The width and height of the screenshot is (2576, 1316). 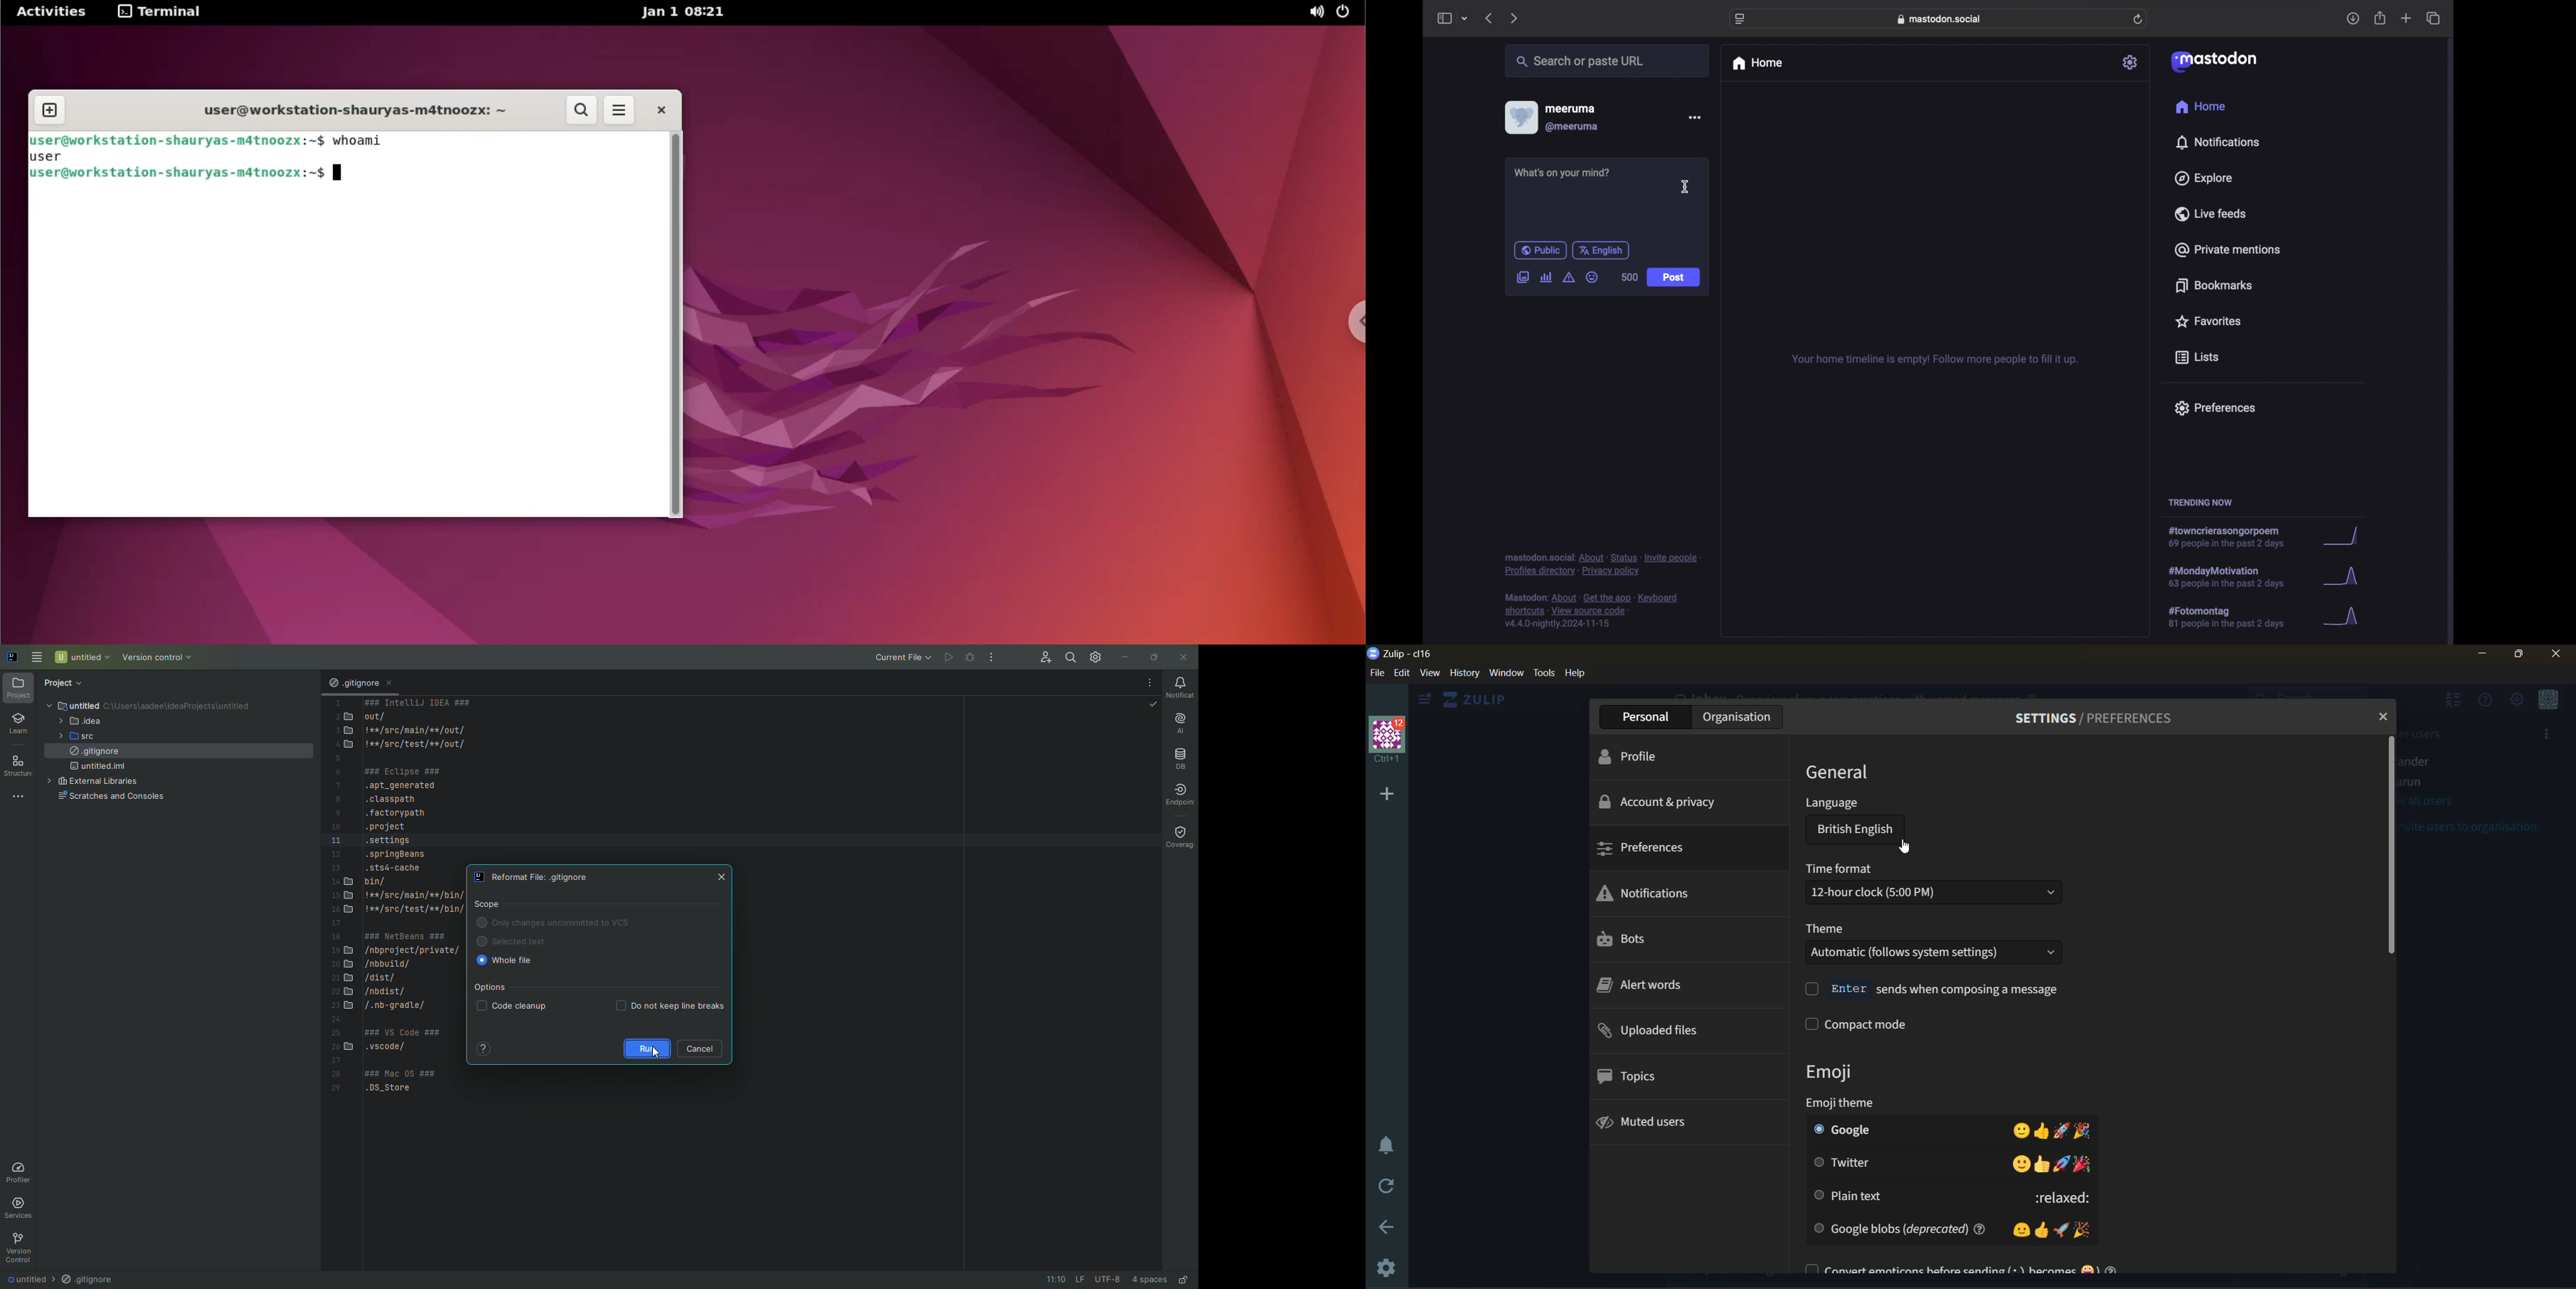 What do you see at coordinates (1384, 794) in the screenshot?
I see `add organisation` at bounding box center [1384, 794].